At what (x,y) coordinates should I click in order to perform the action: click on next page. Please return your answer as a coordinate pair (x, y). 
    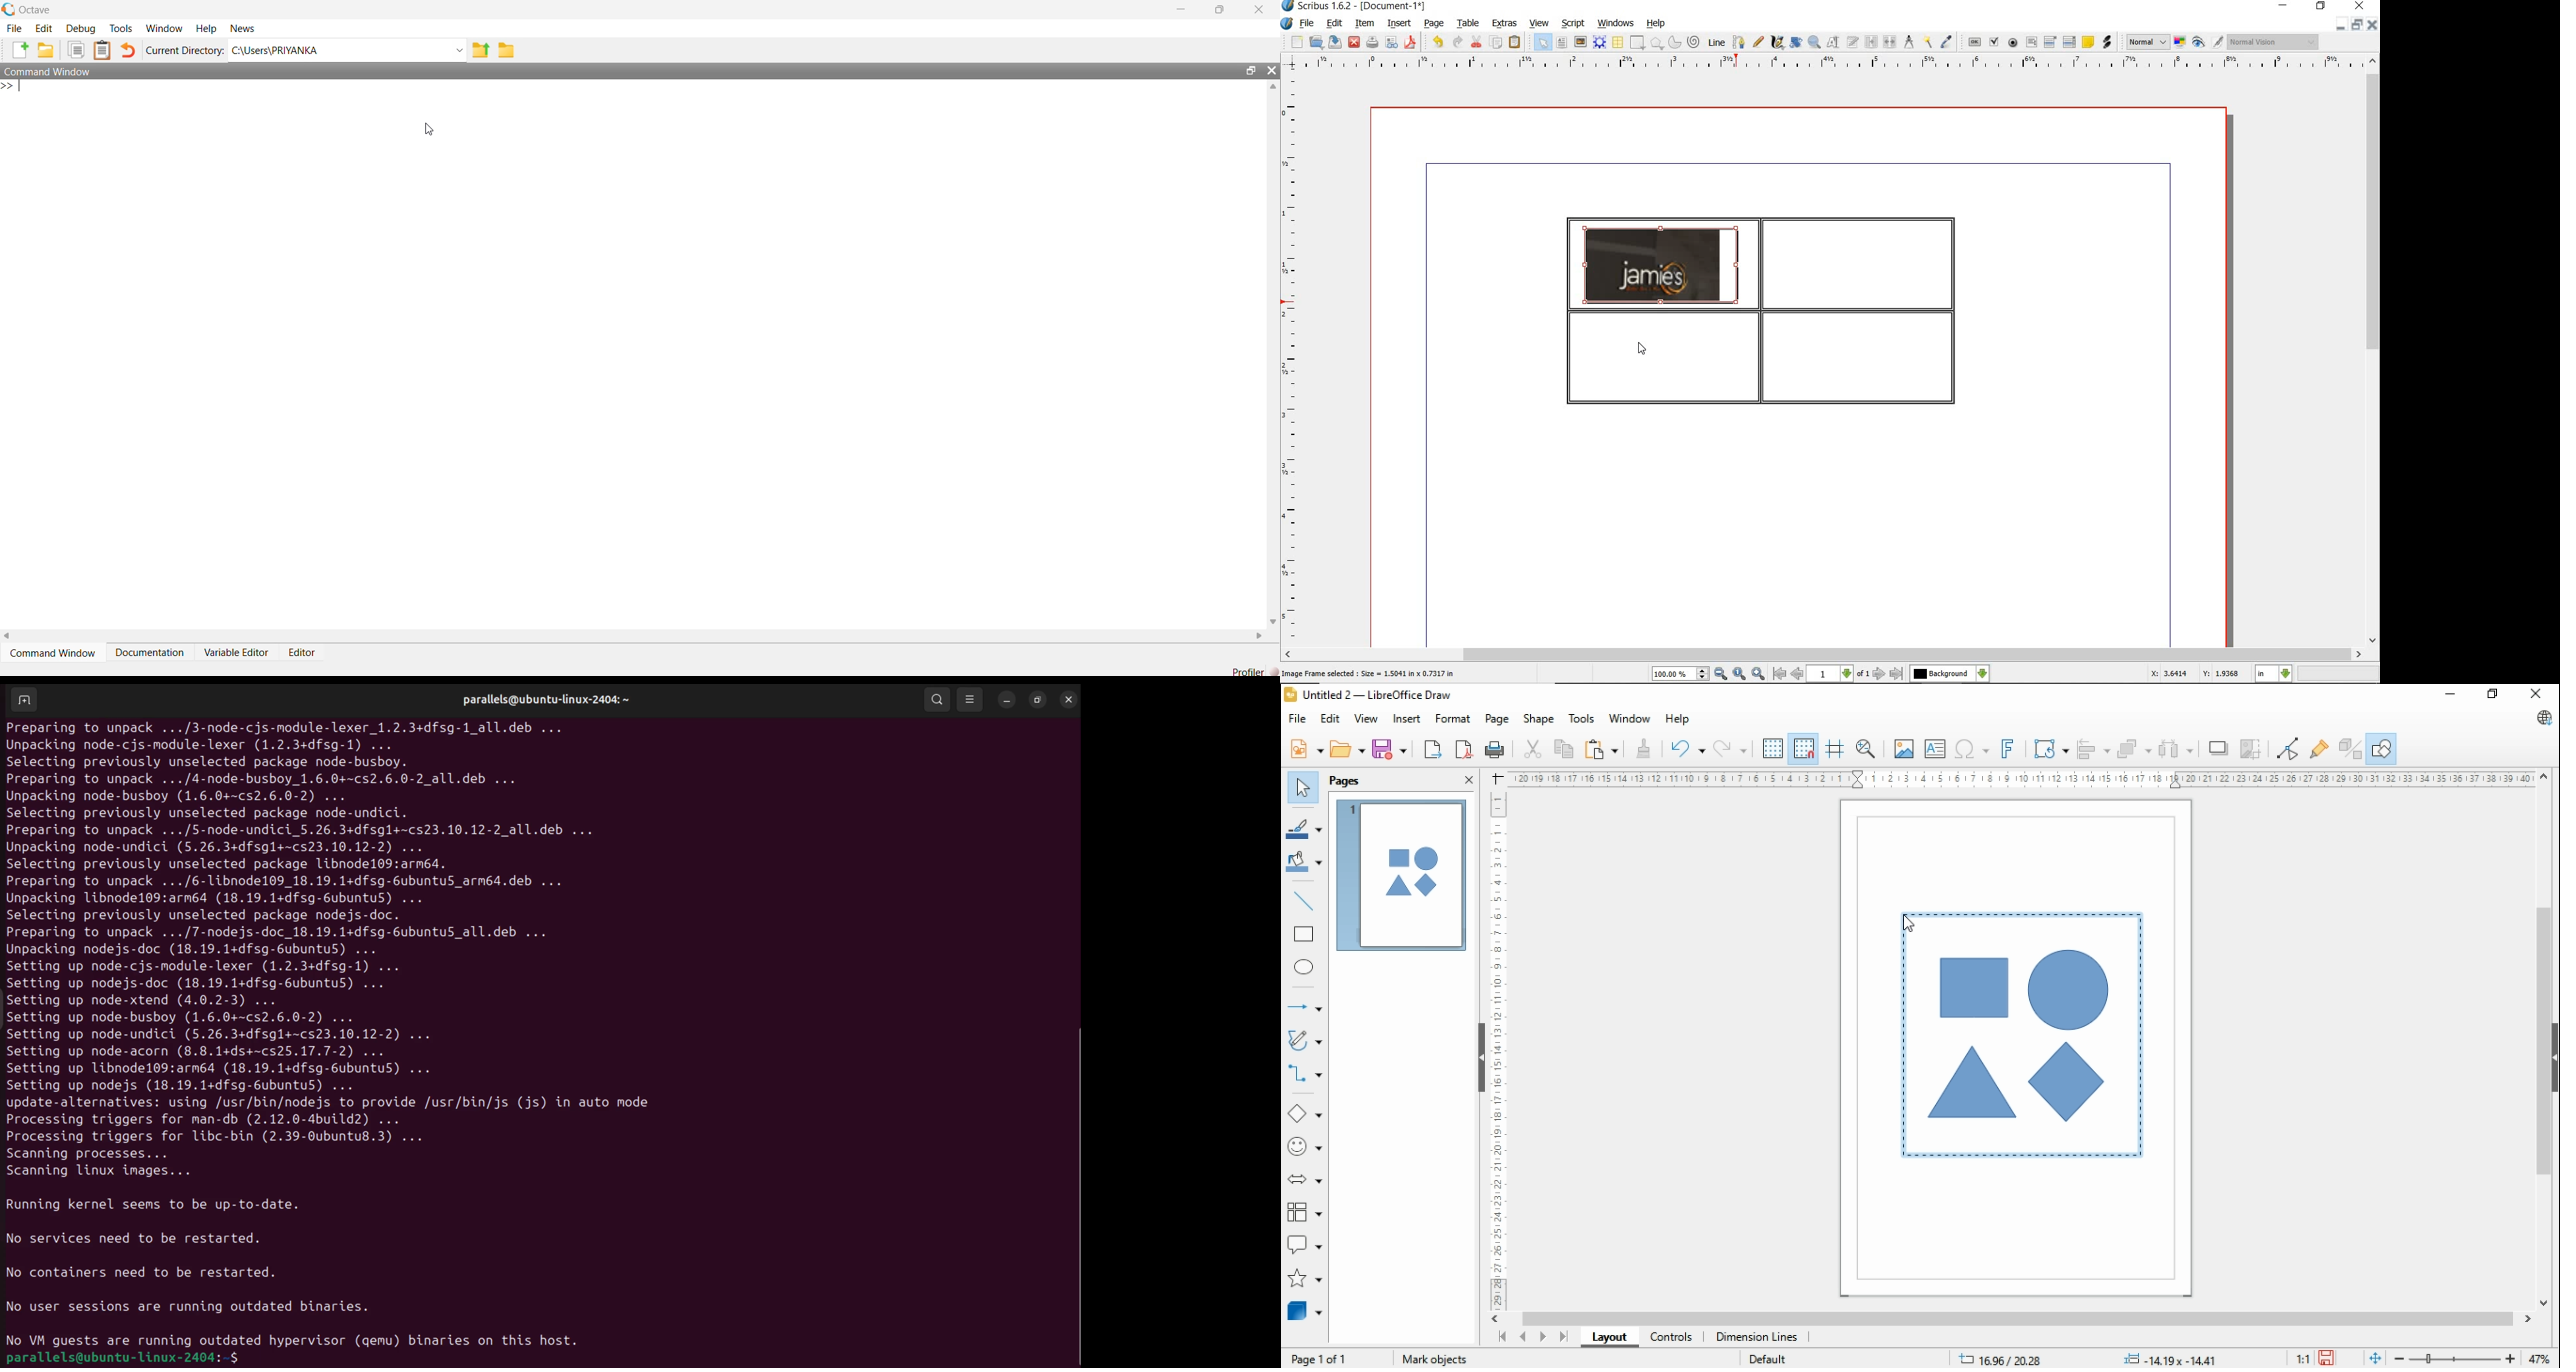
    Looking at the image, I should click on (1542, 1337).